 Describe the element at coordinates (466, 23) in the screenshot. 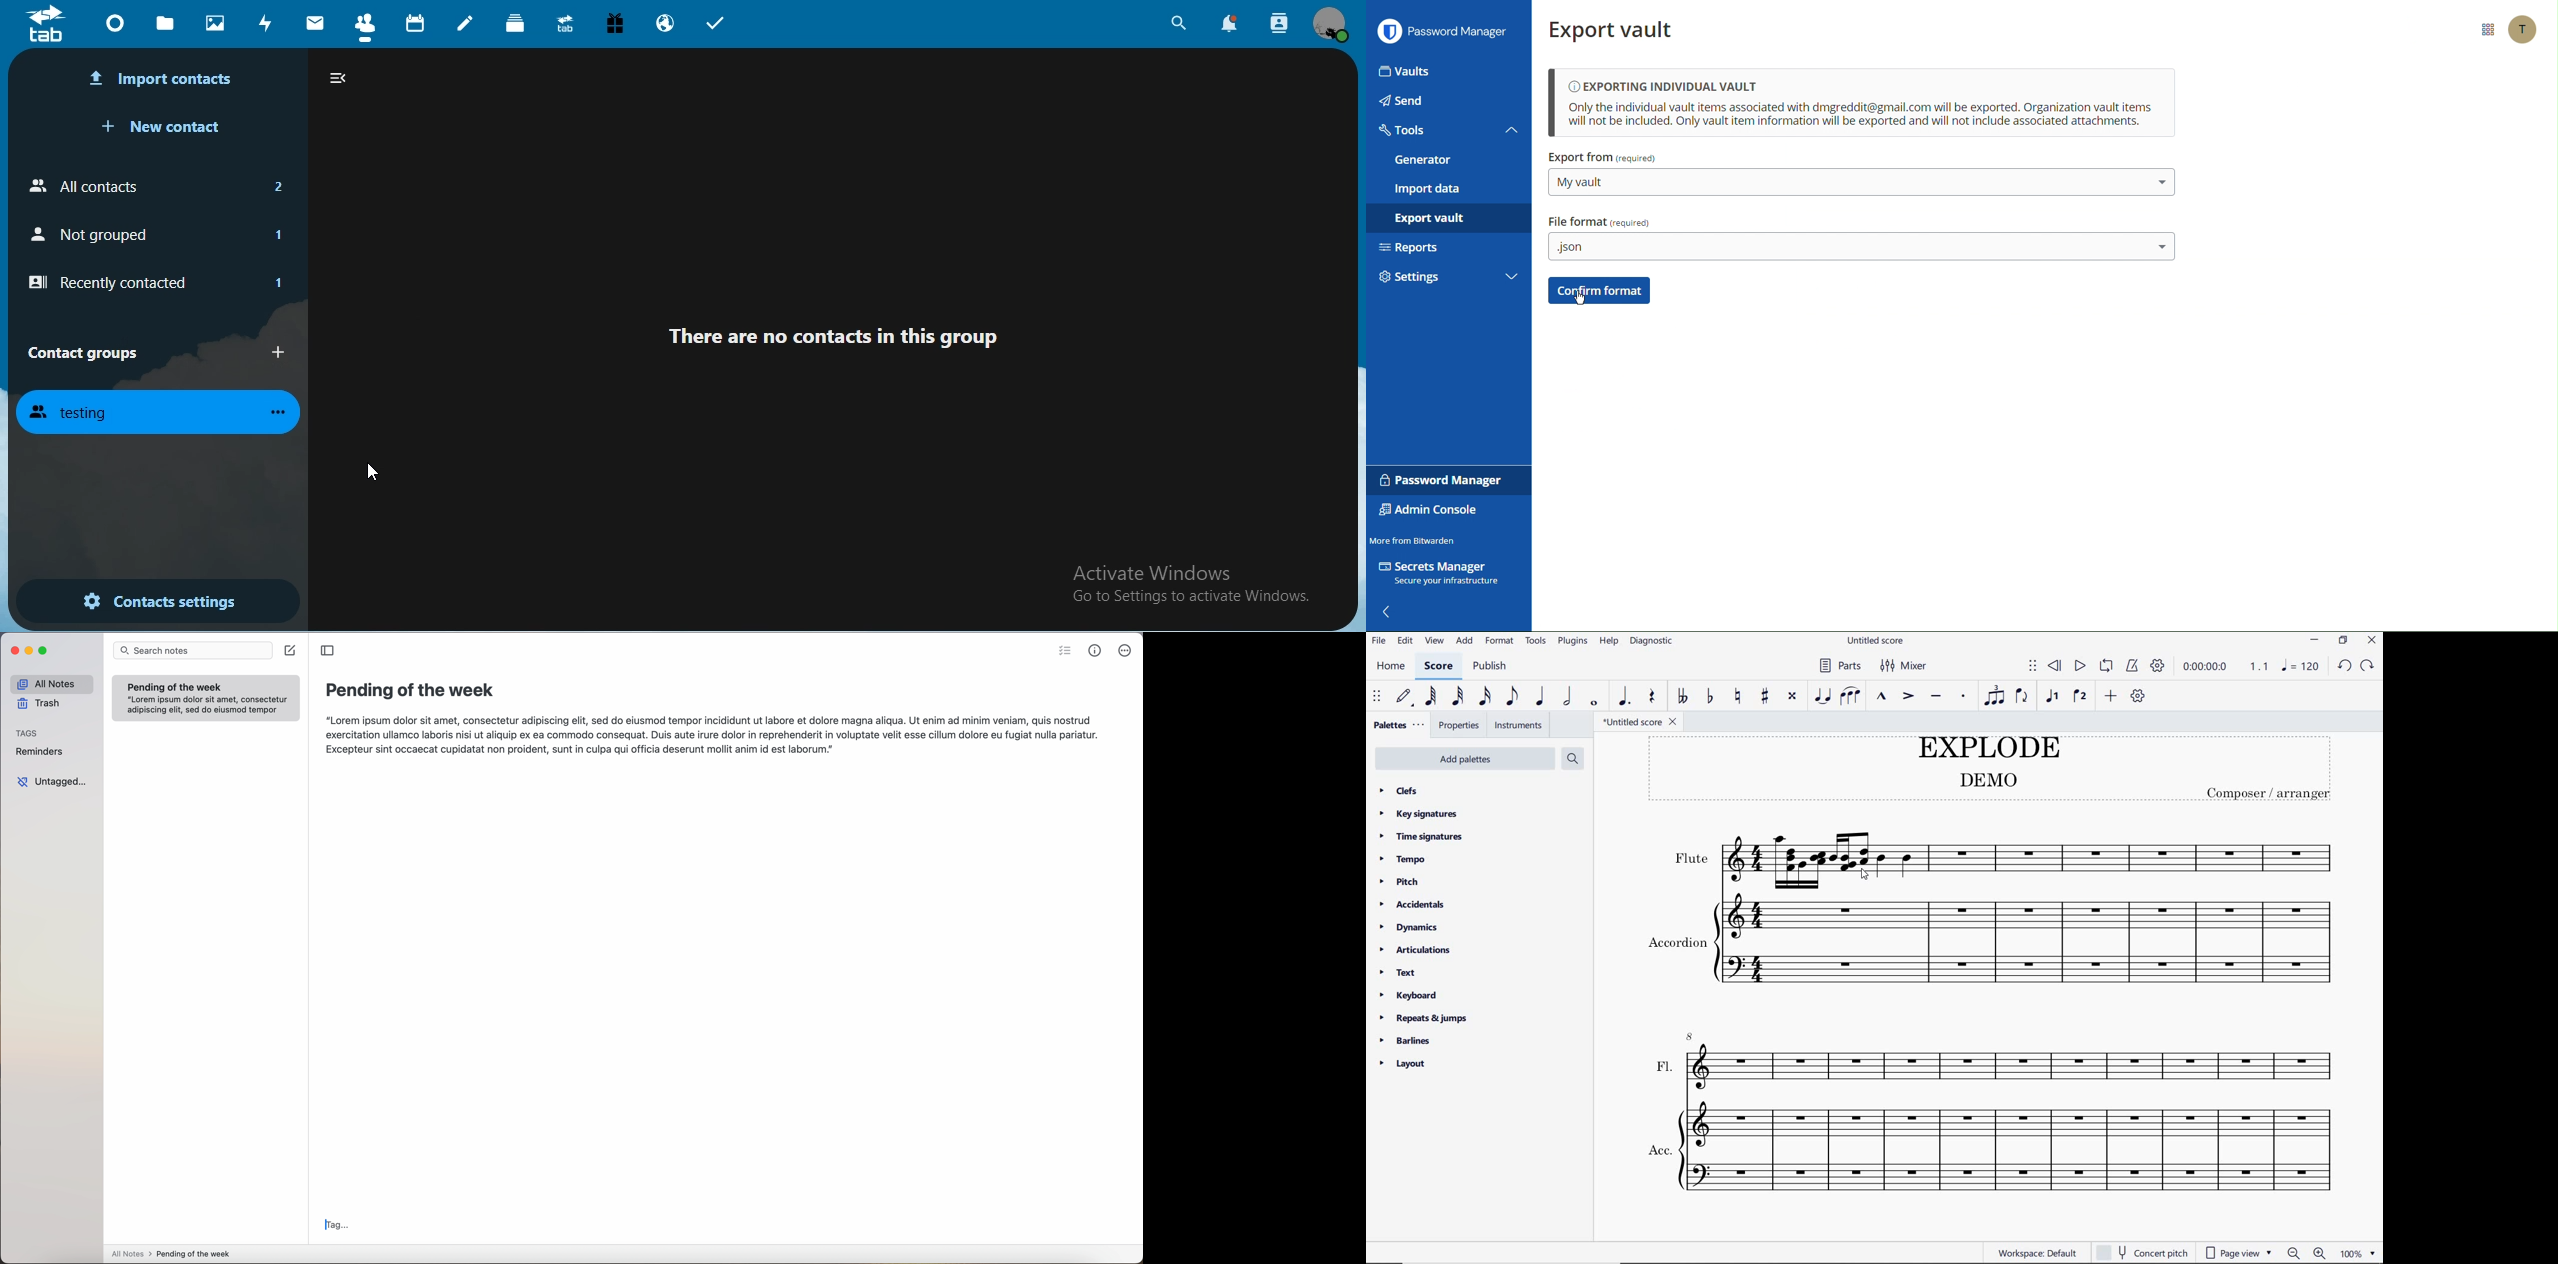

I see `notes` at that location.